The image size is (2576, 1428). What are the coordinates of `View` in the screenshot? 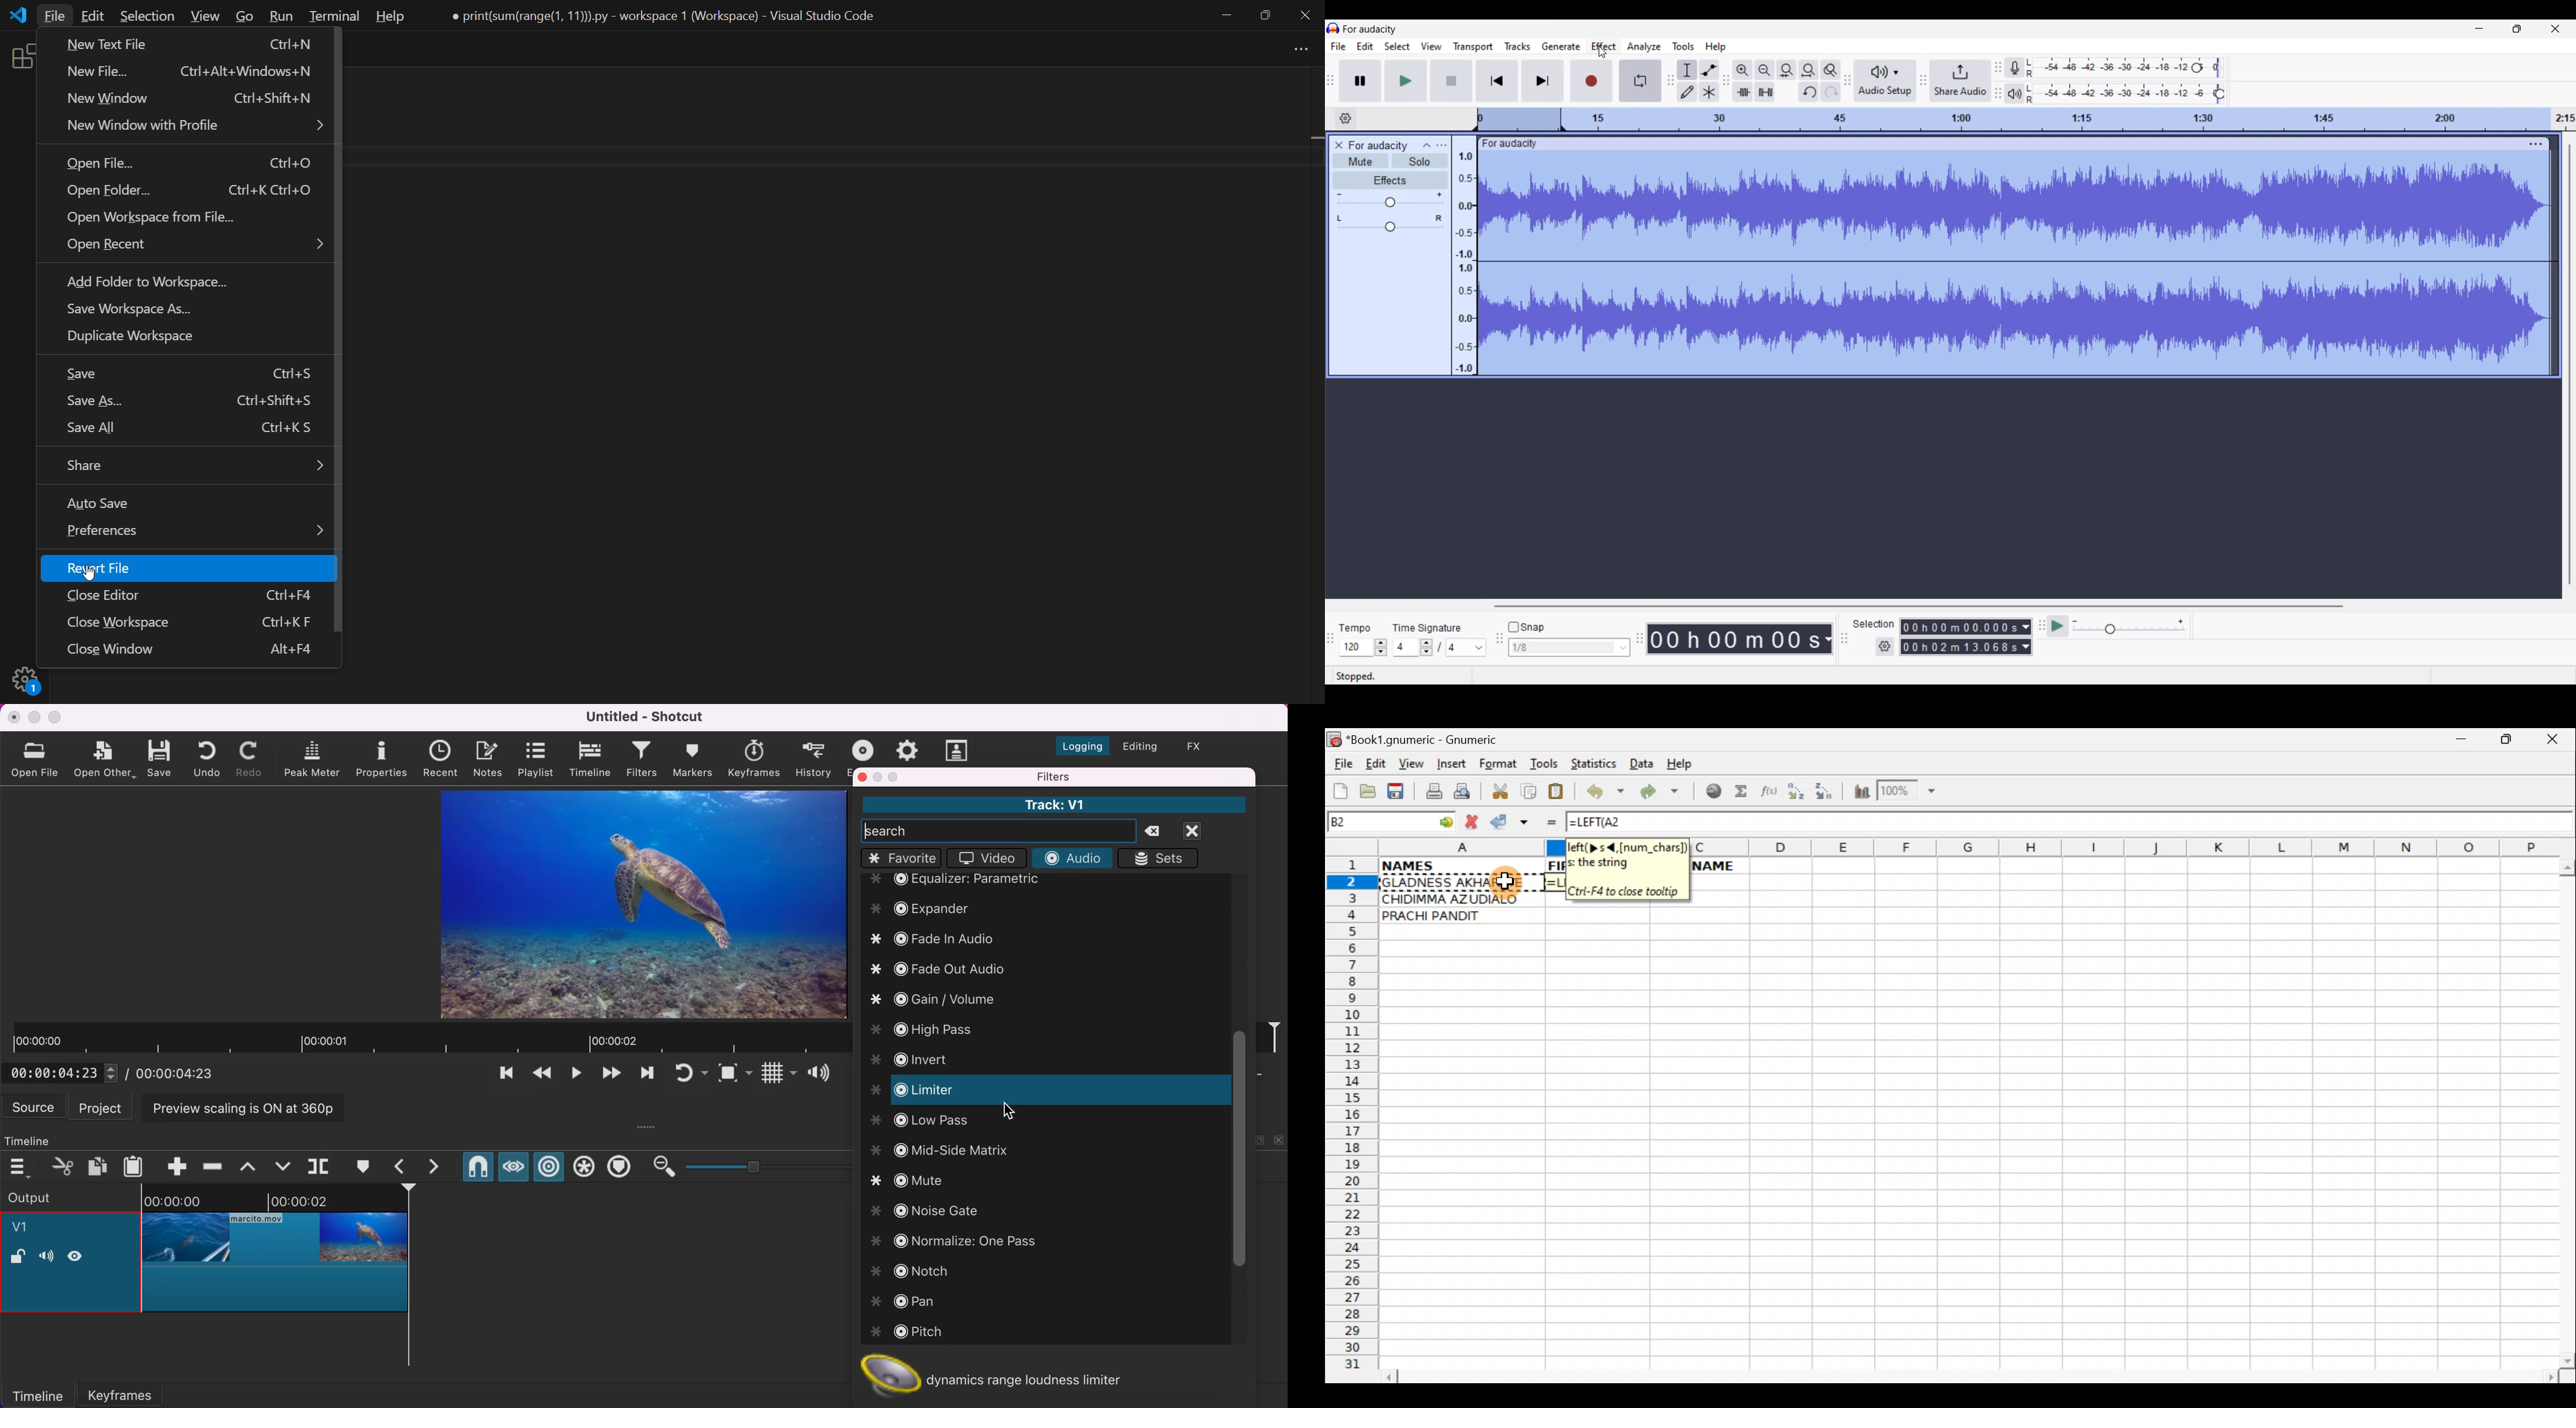 It's located at (206, 16).